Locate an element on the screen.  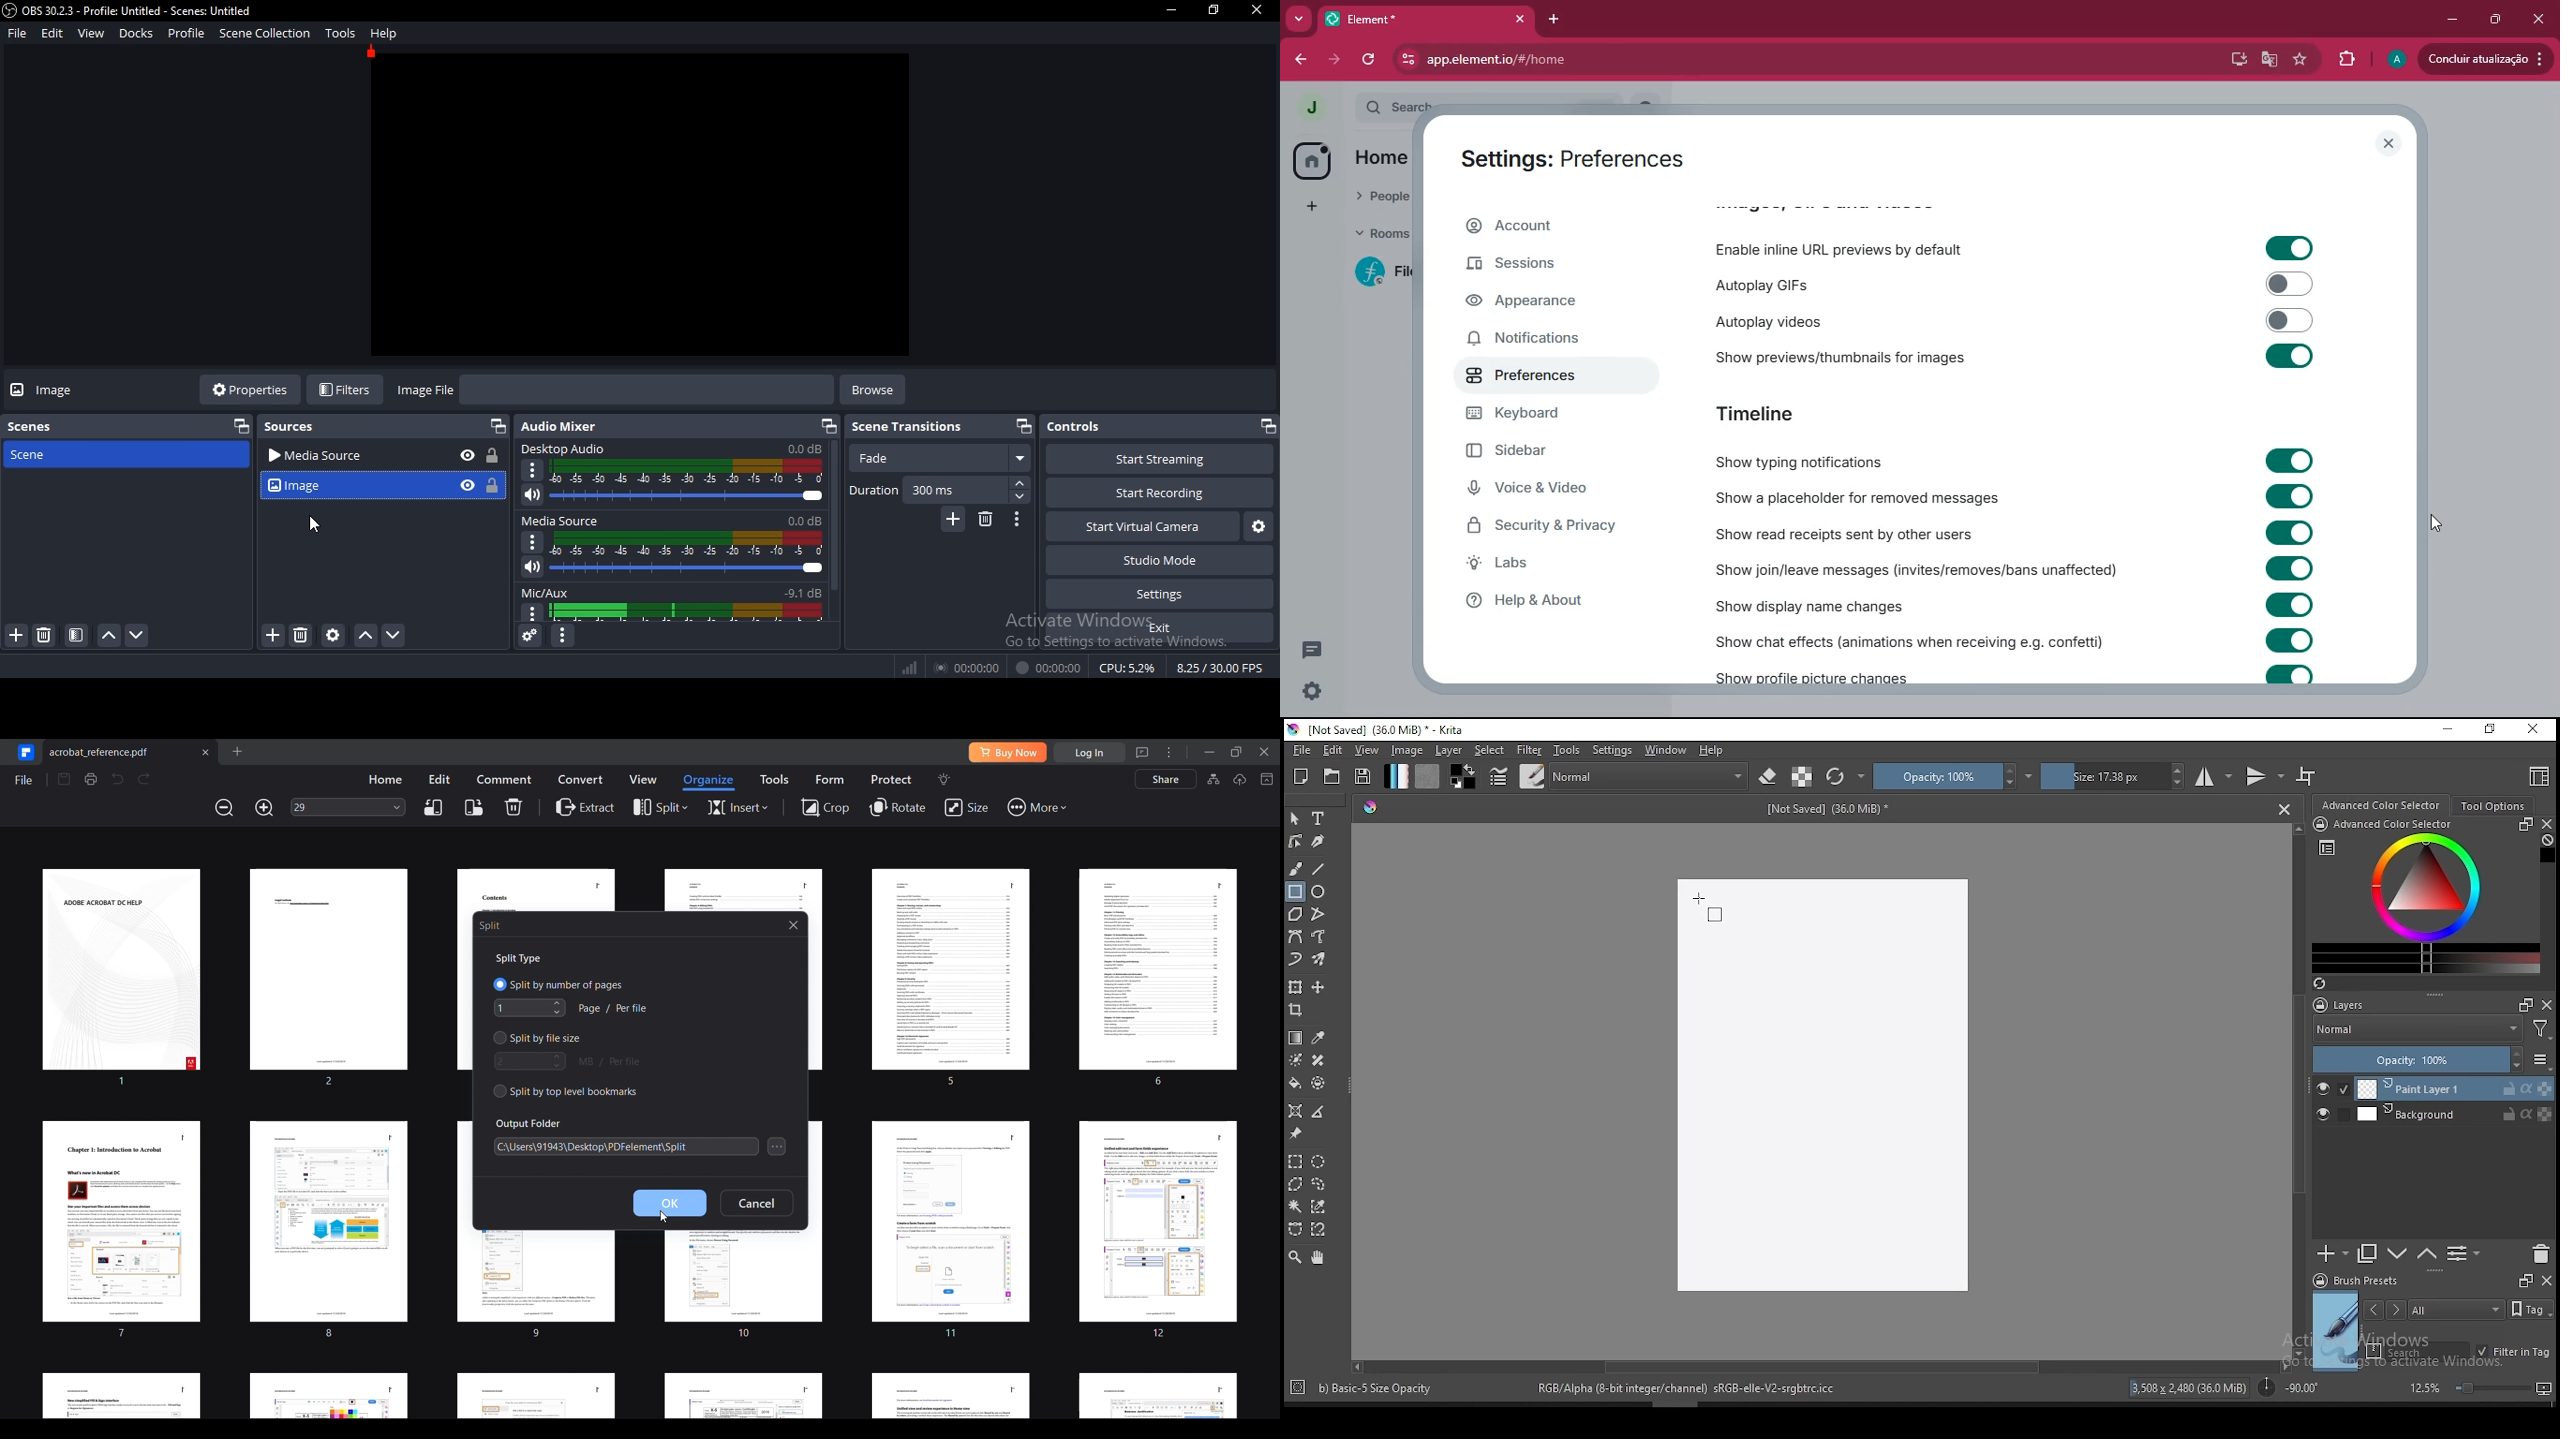
favourite is located at coordinates (2302, 63).